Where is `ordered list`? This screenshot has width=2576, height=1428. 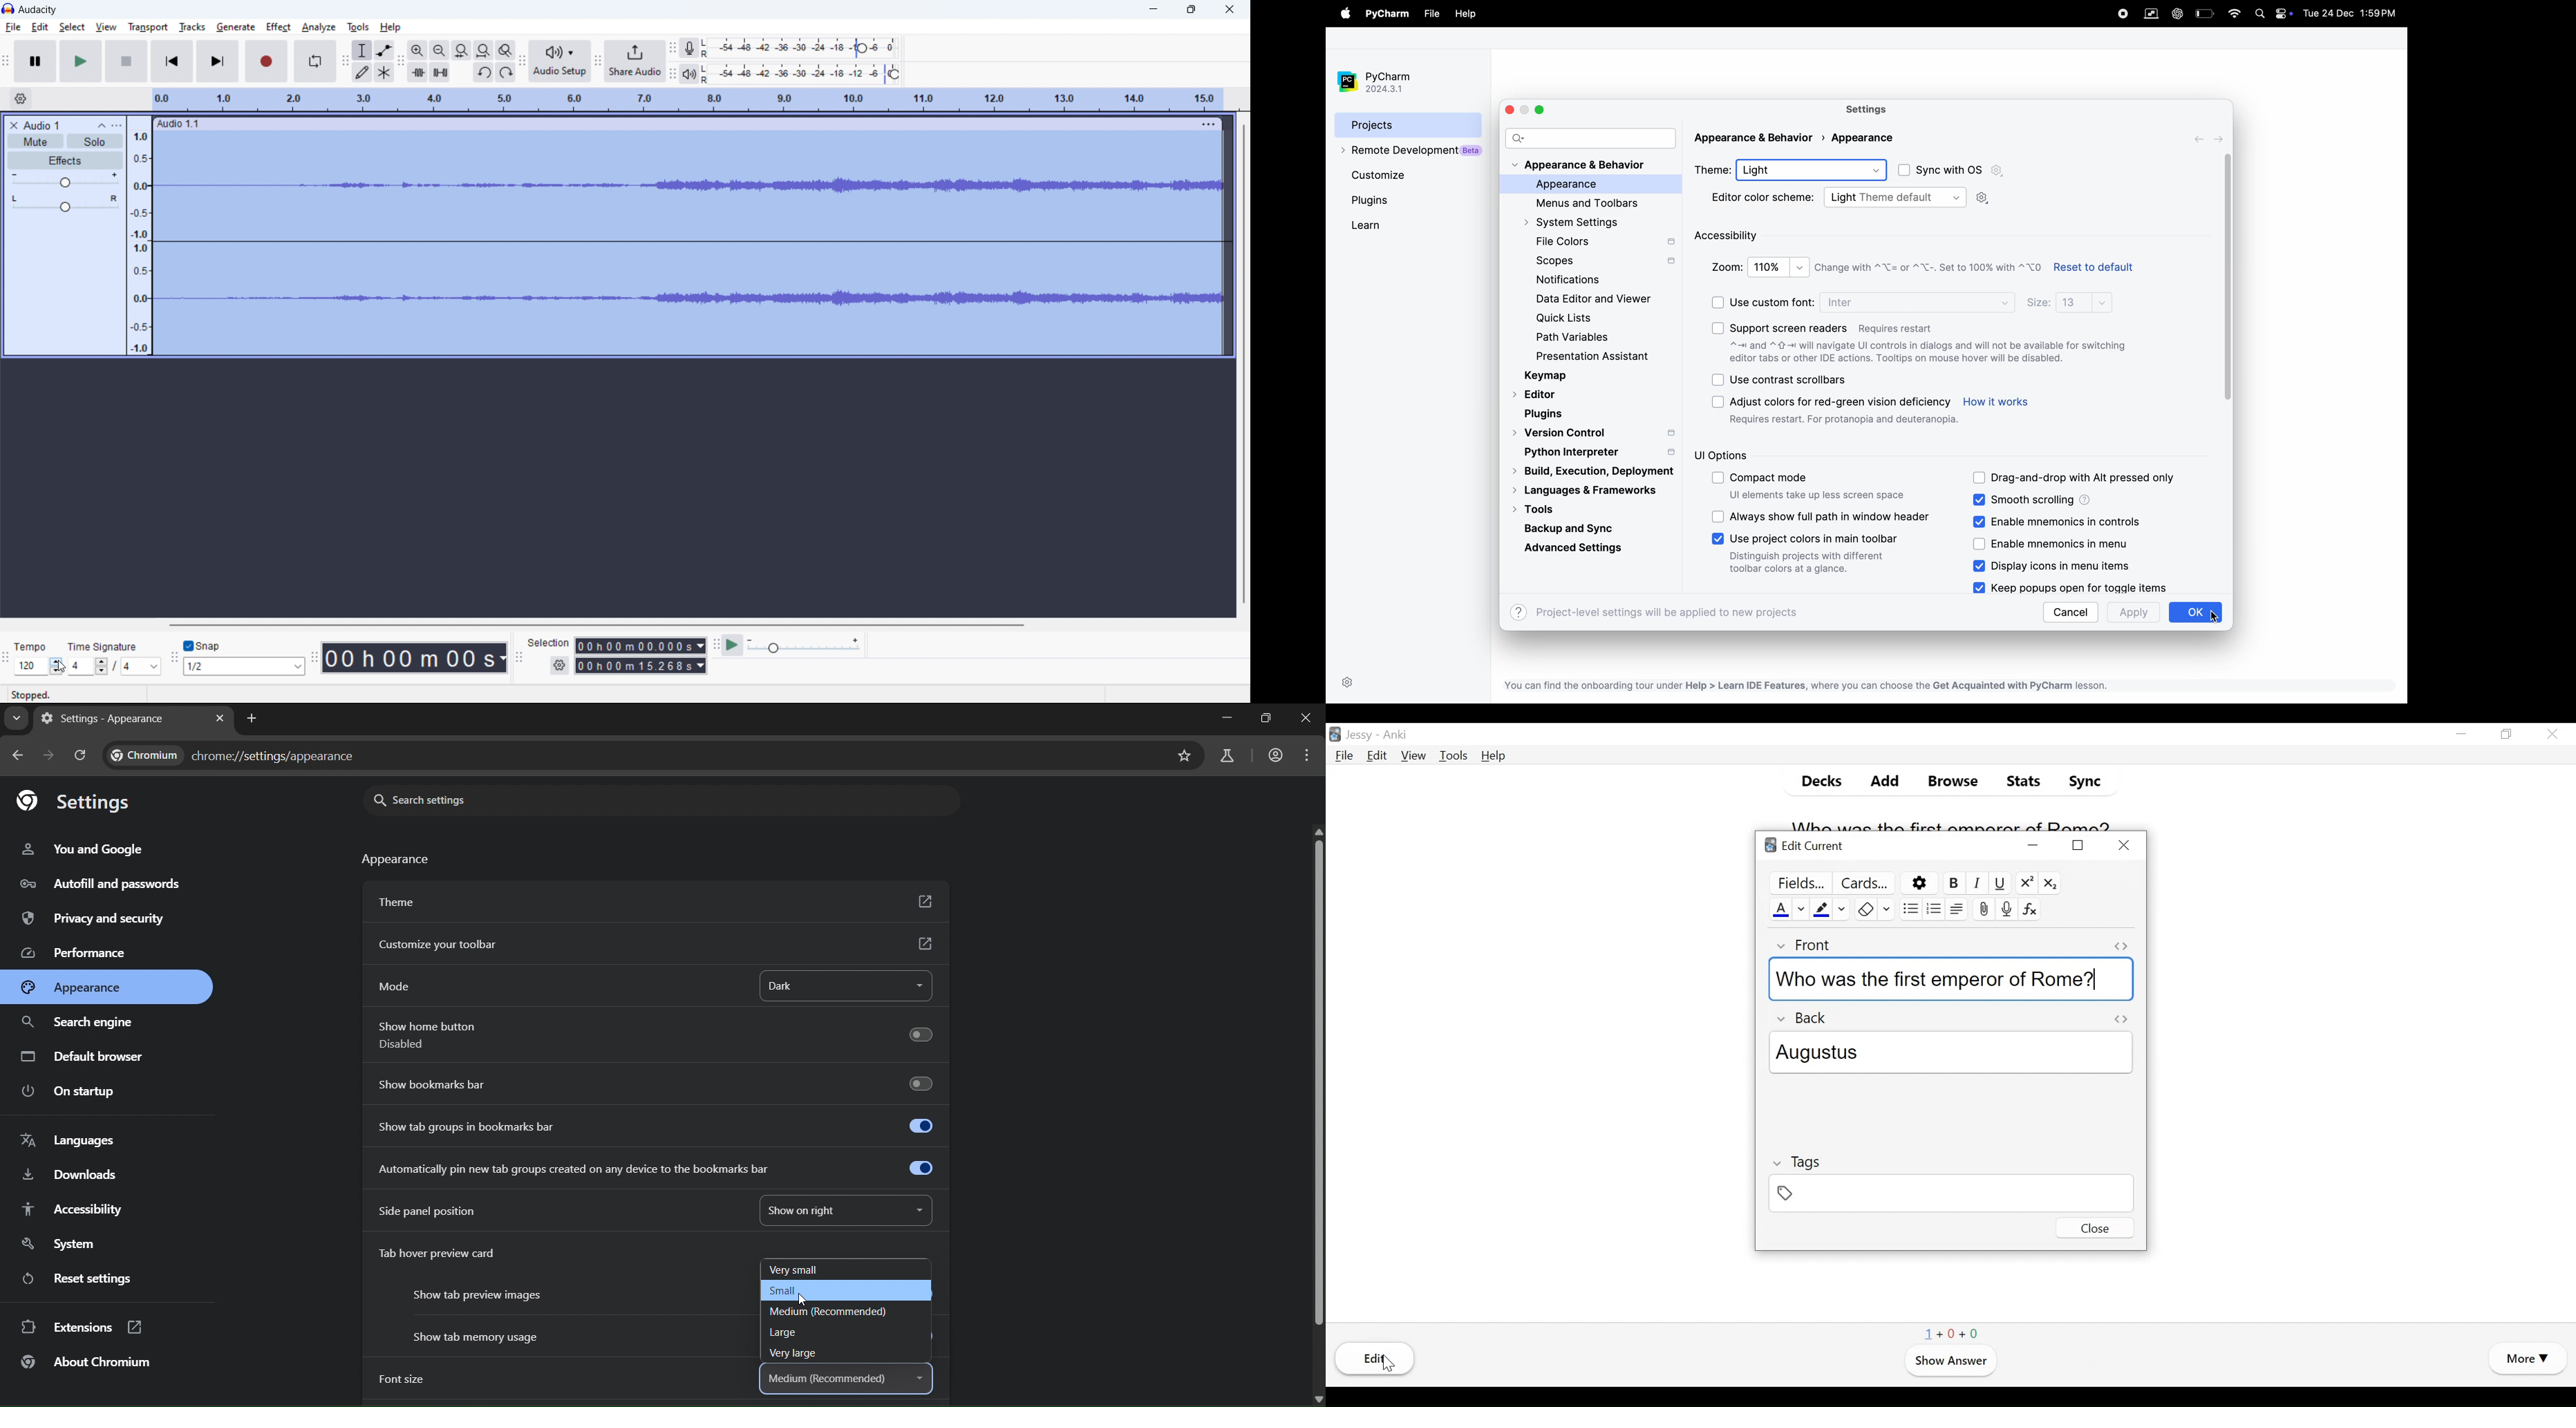 ordered list is located at coordinates (1934, 908).